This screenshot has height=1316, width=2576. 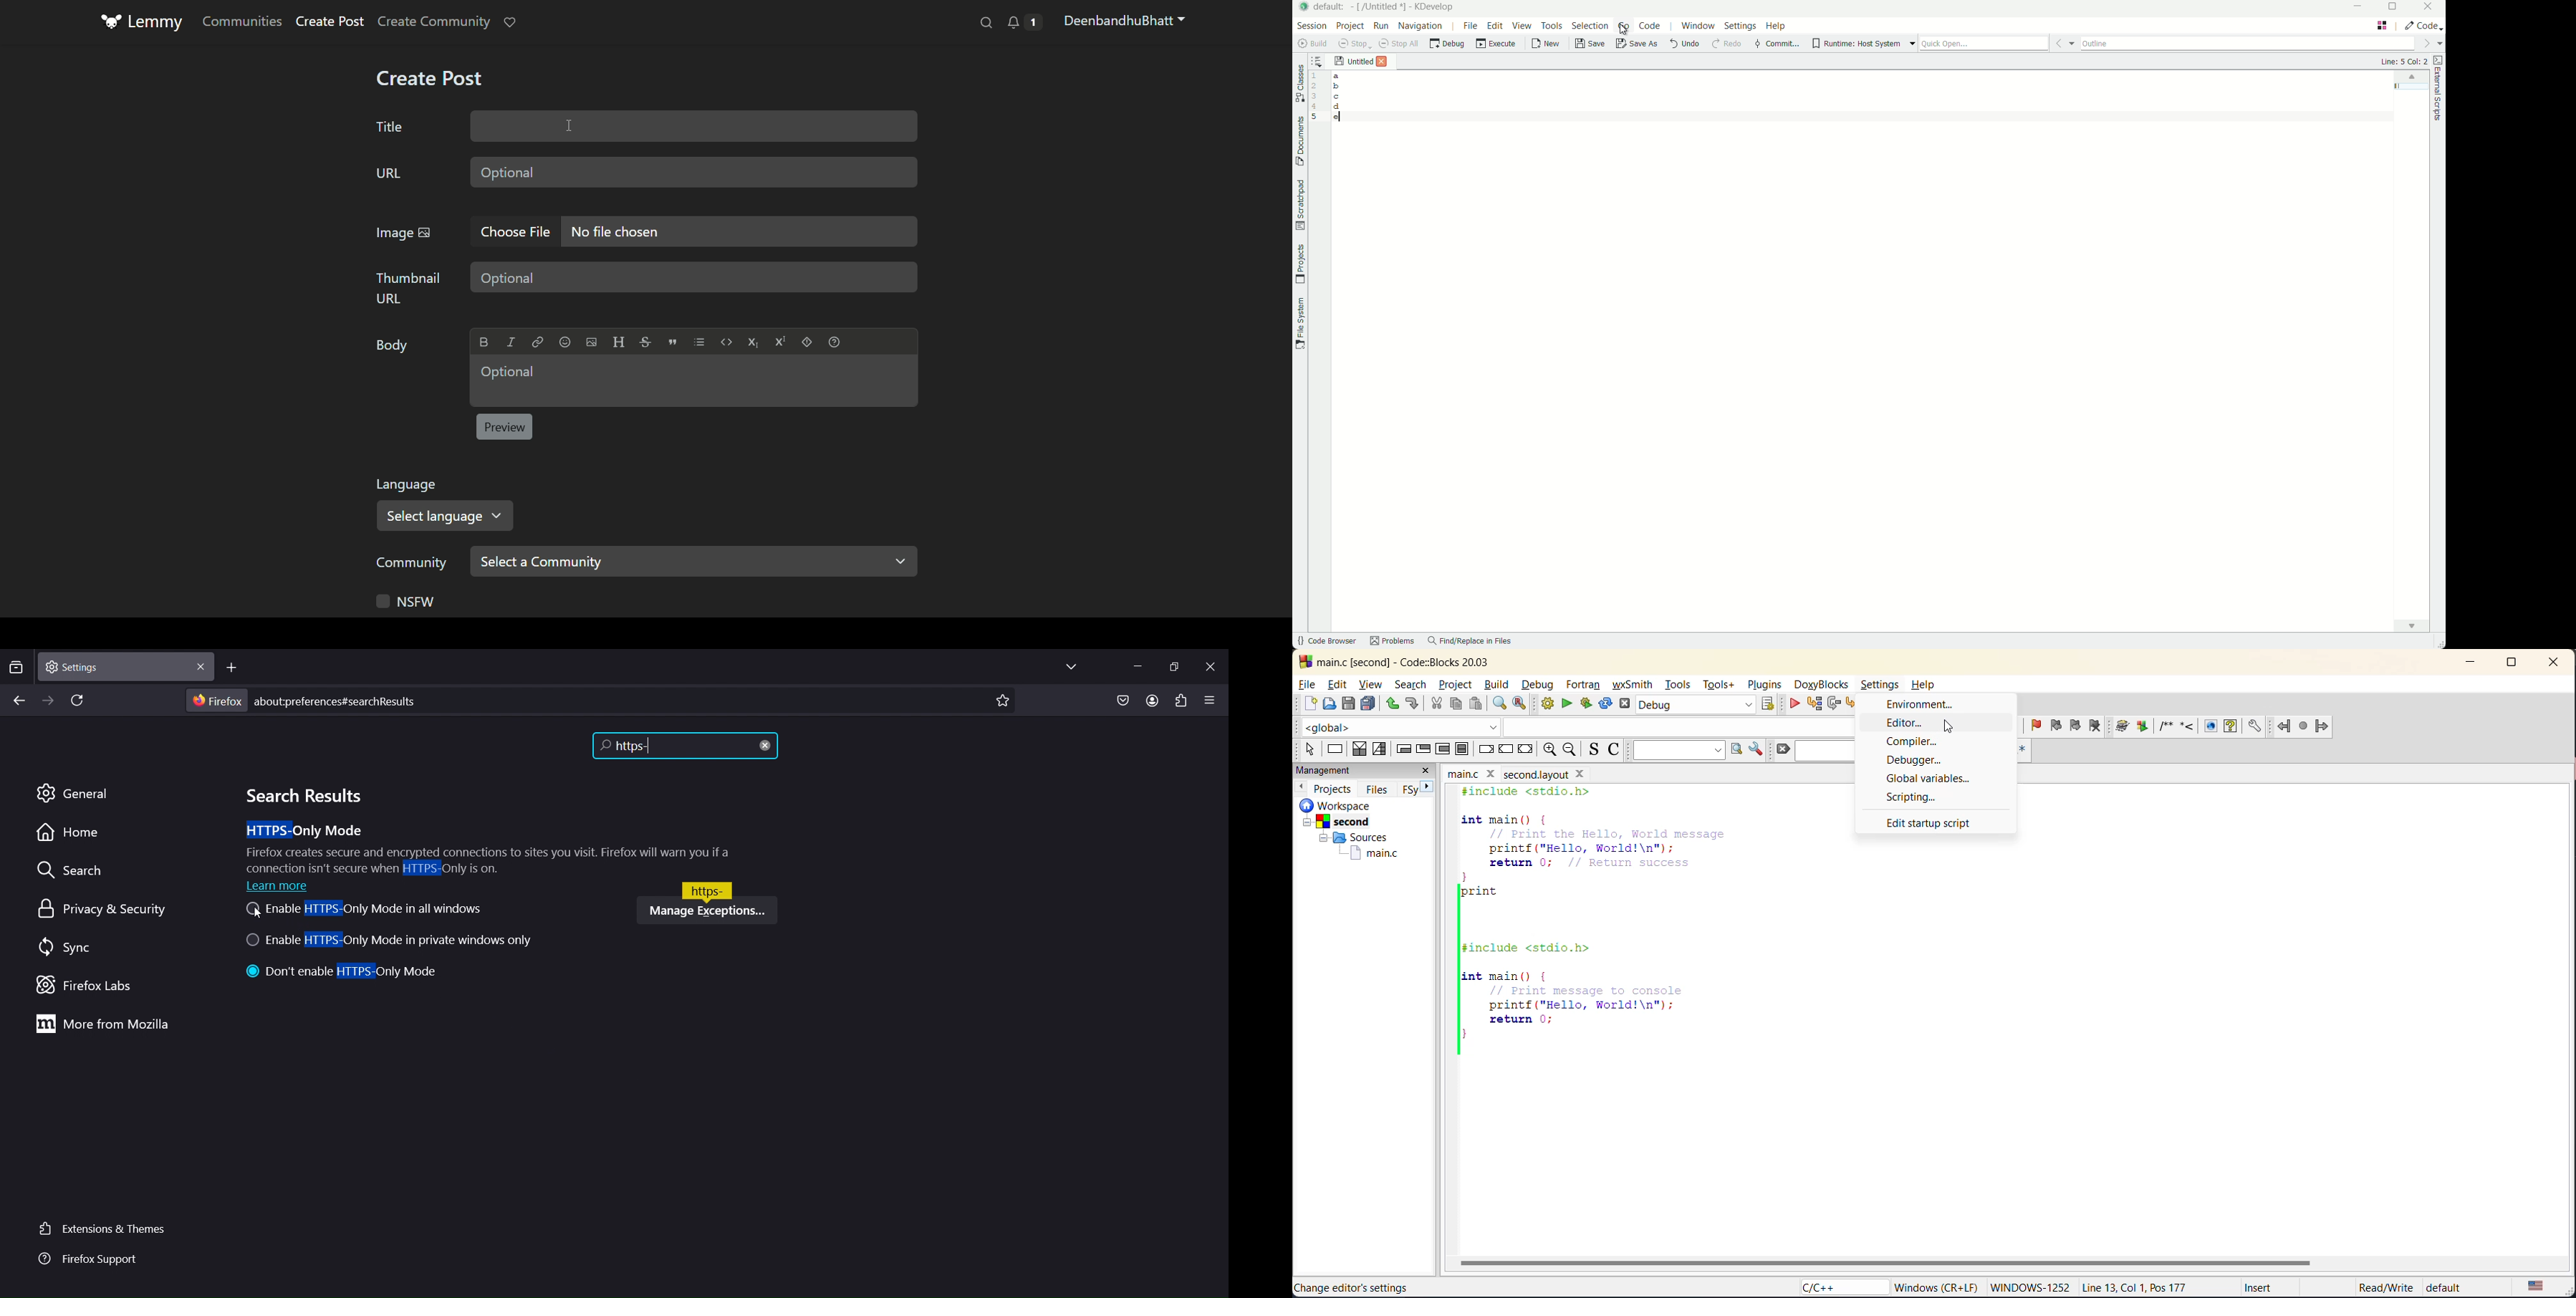 What do you see at coordinates (348, 699) in the screenshot?
I see `about:preferences#searchResults` at bounding box center [348, 699].